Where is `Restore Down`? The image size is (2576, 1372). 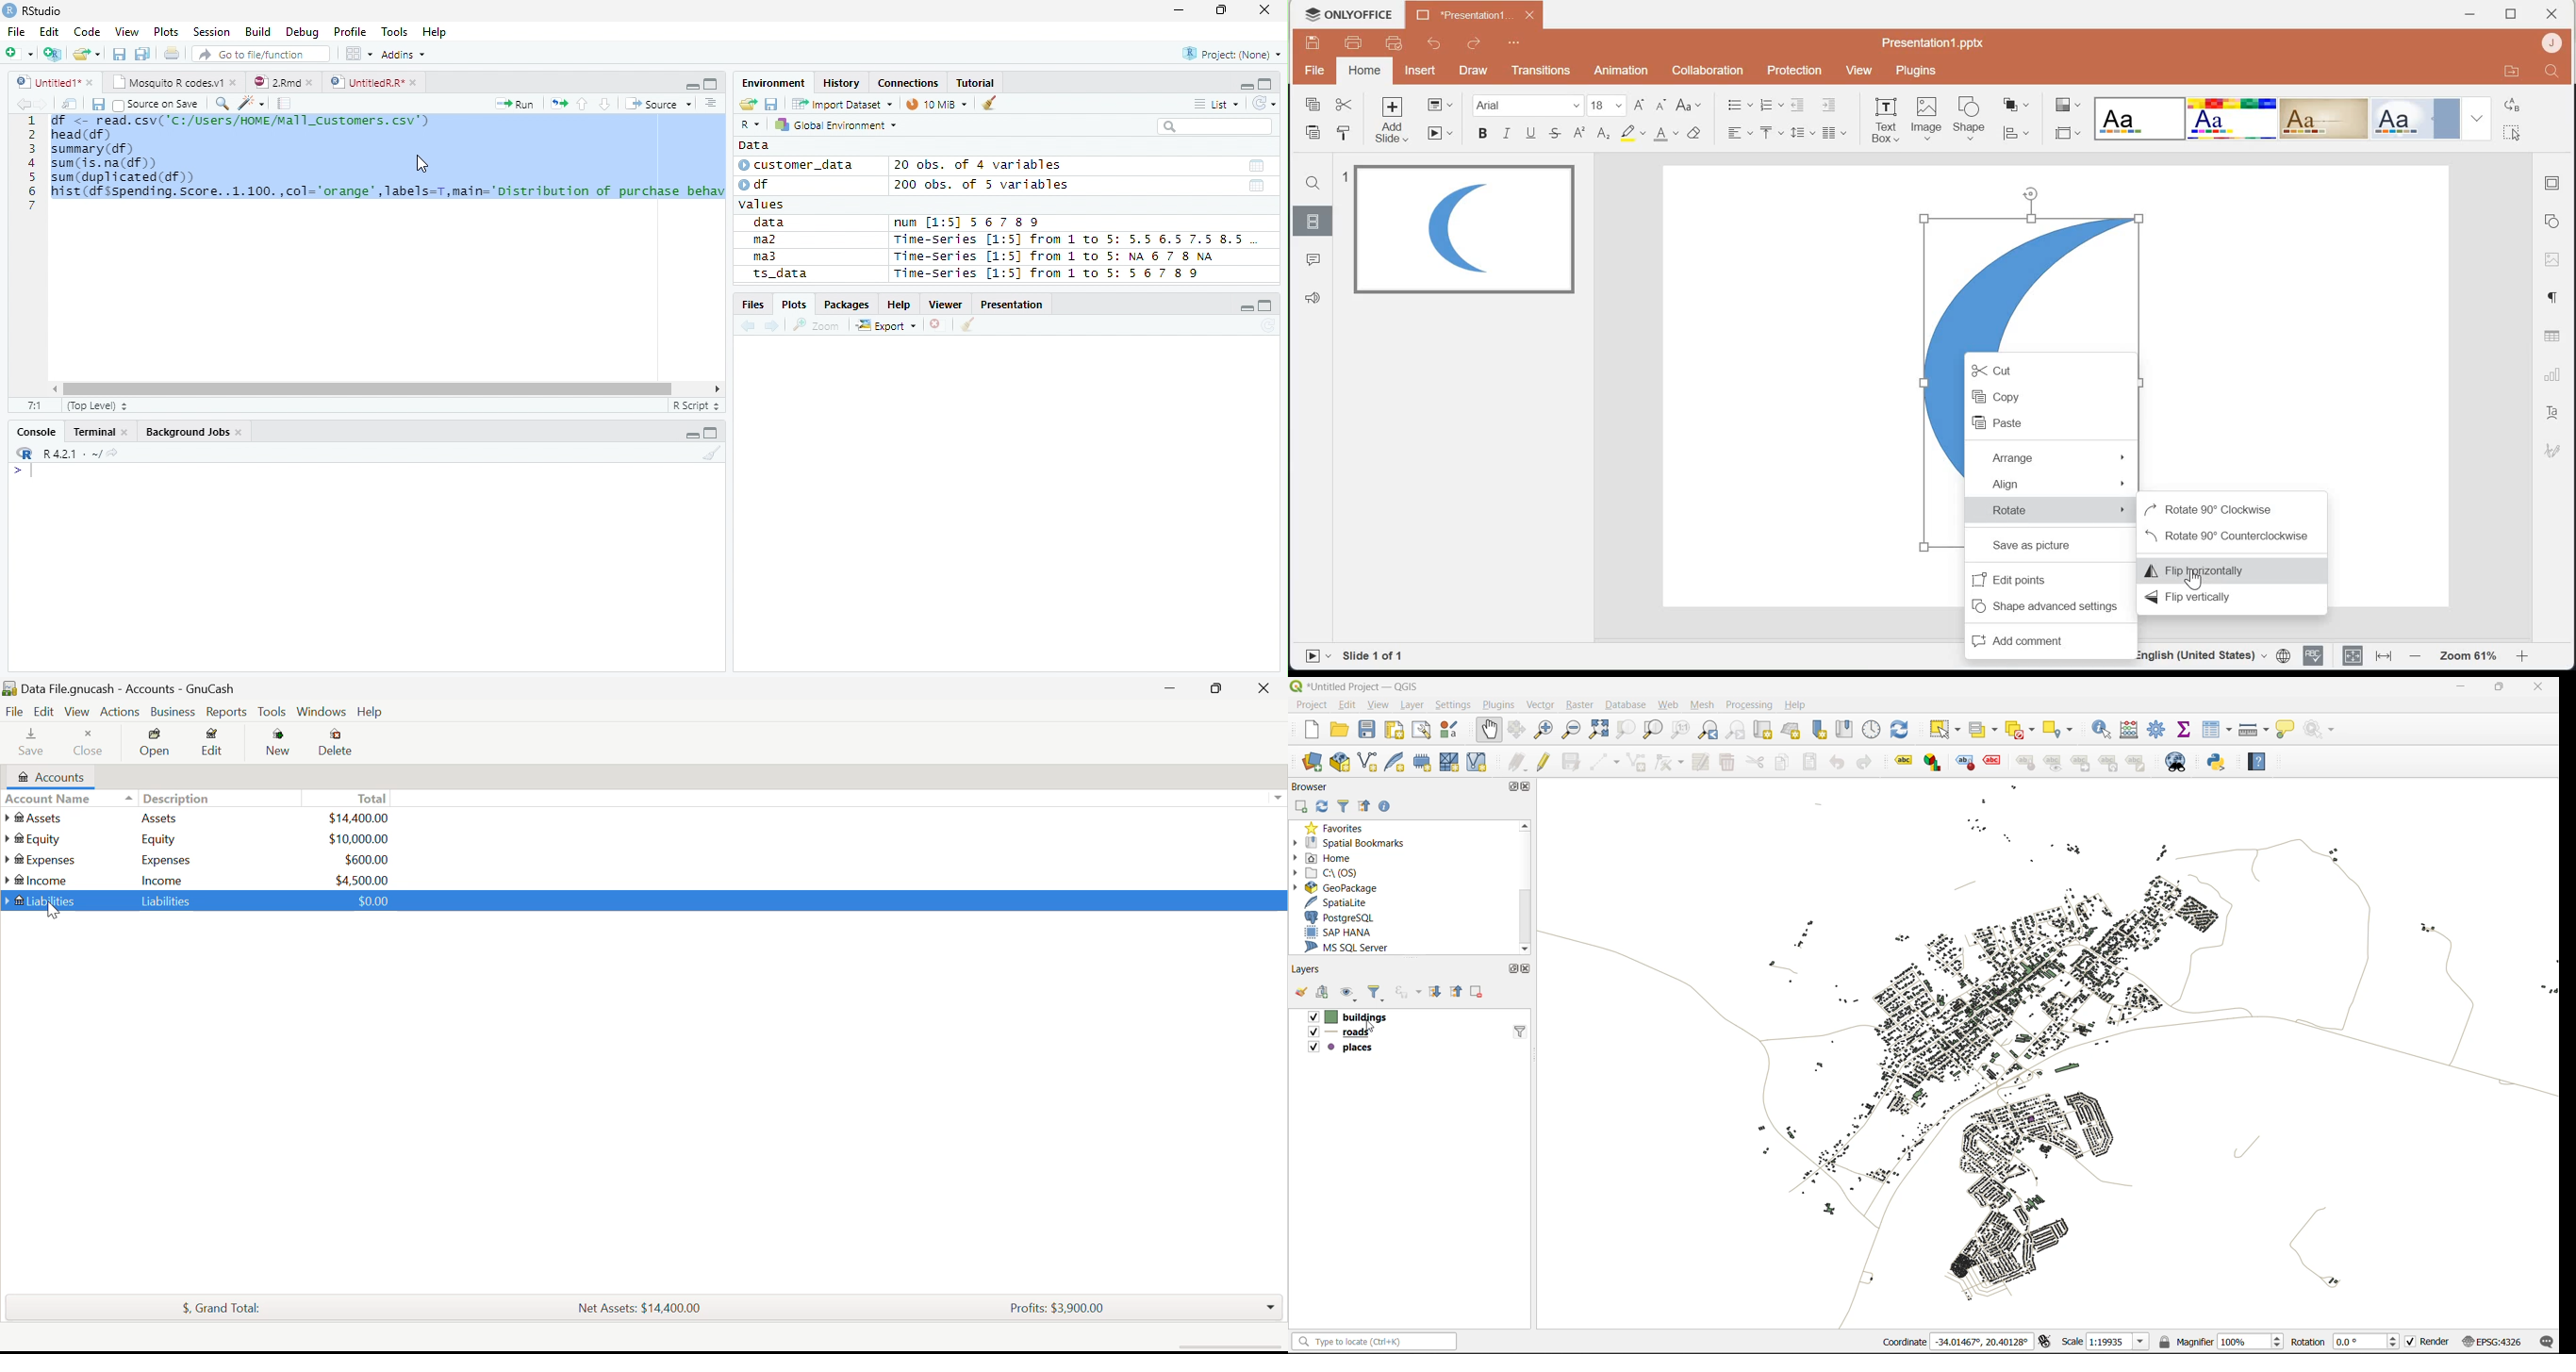
Restore Down is located at coordinates (1171, 690).